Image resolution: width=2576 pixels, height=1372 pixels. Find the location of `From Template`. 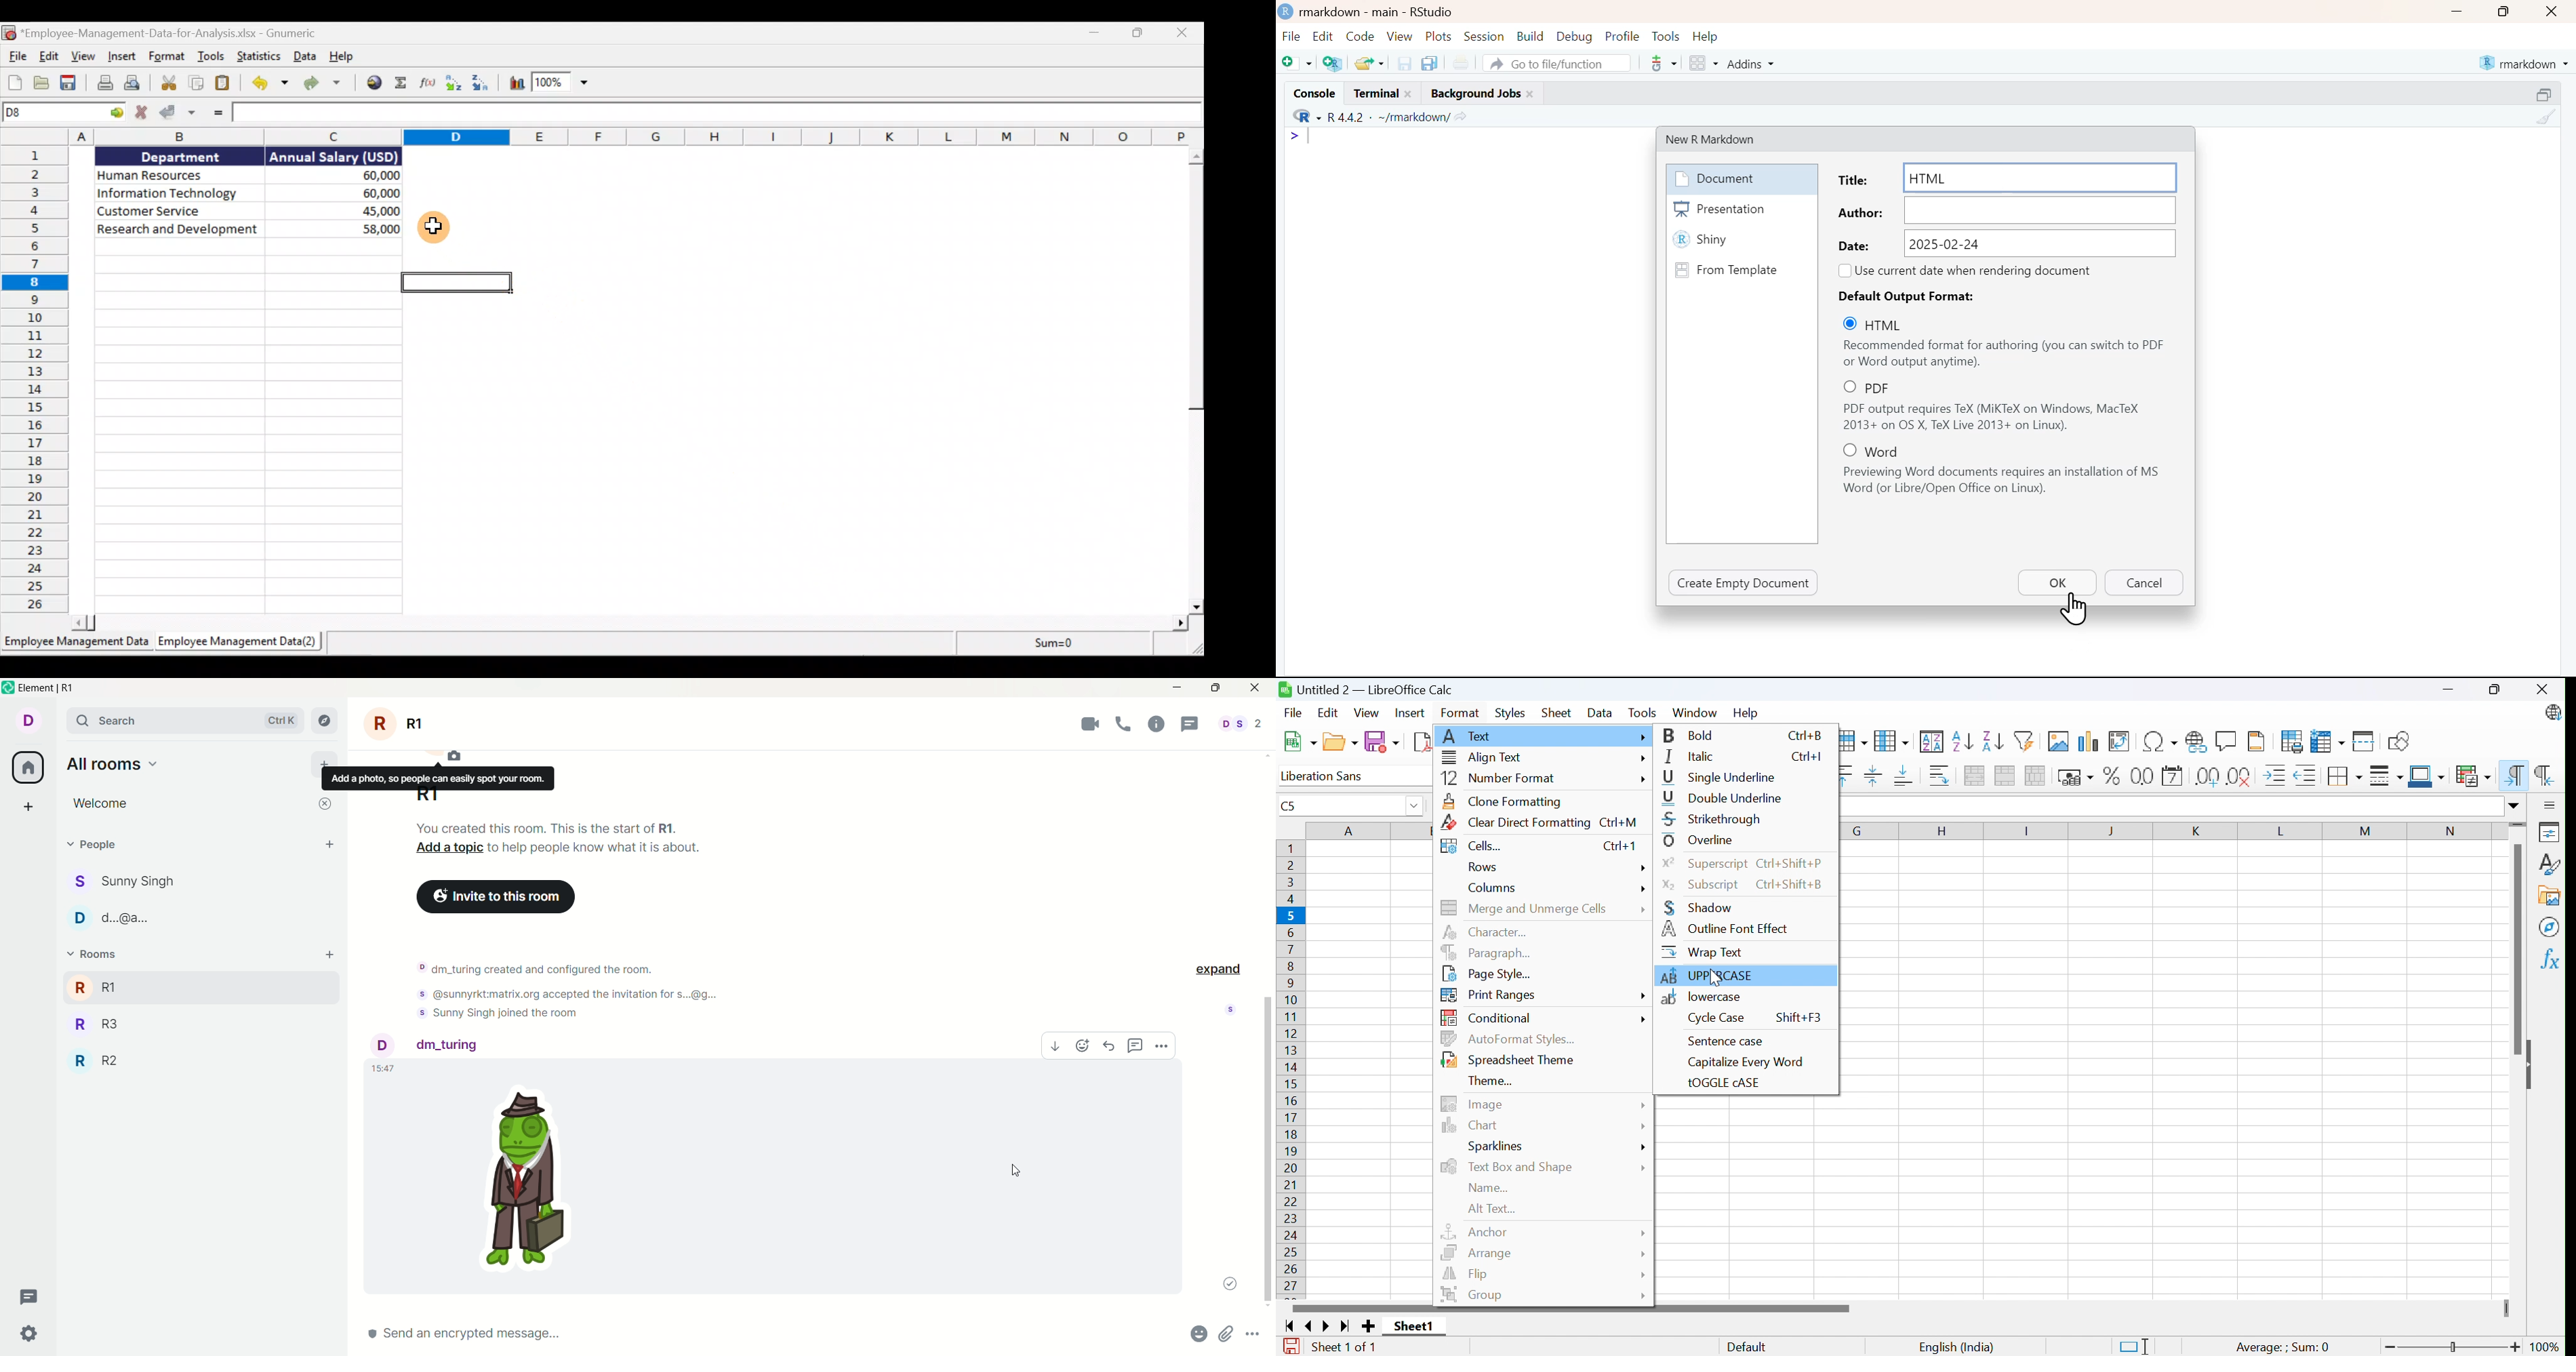

From Template is located at coordinates (1740, 270).